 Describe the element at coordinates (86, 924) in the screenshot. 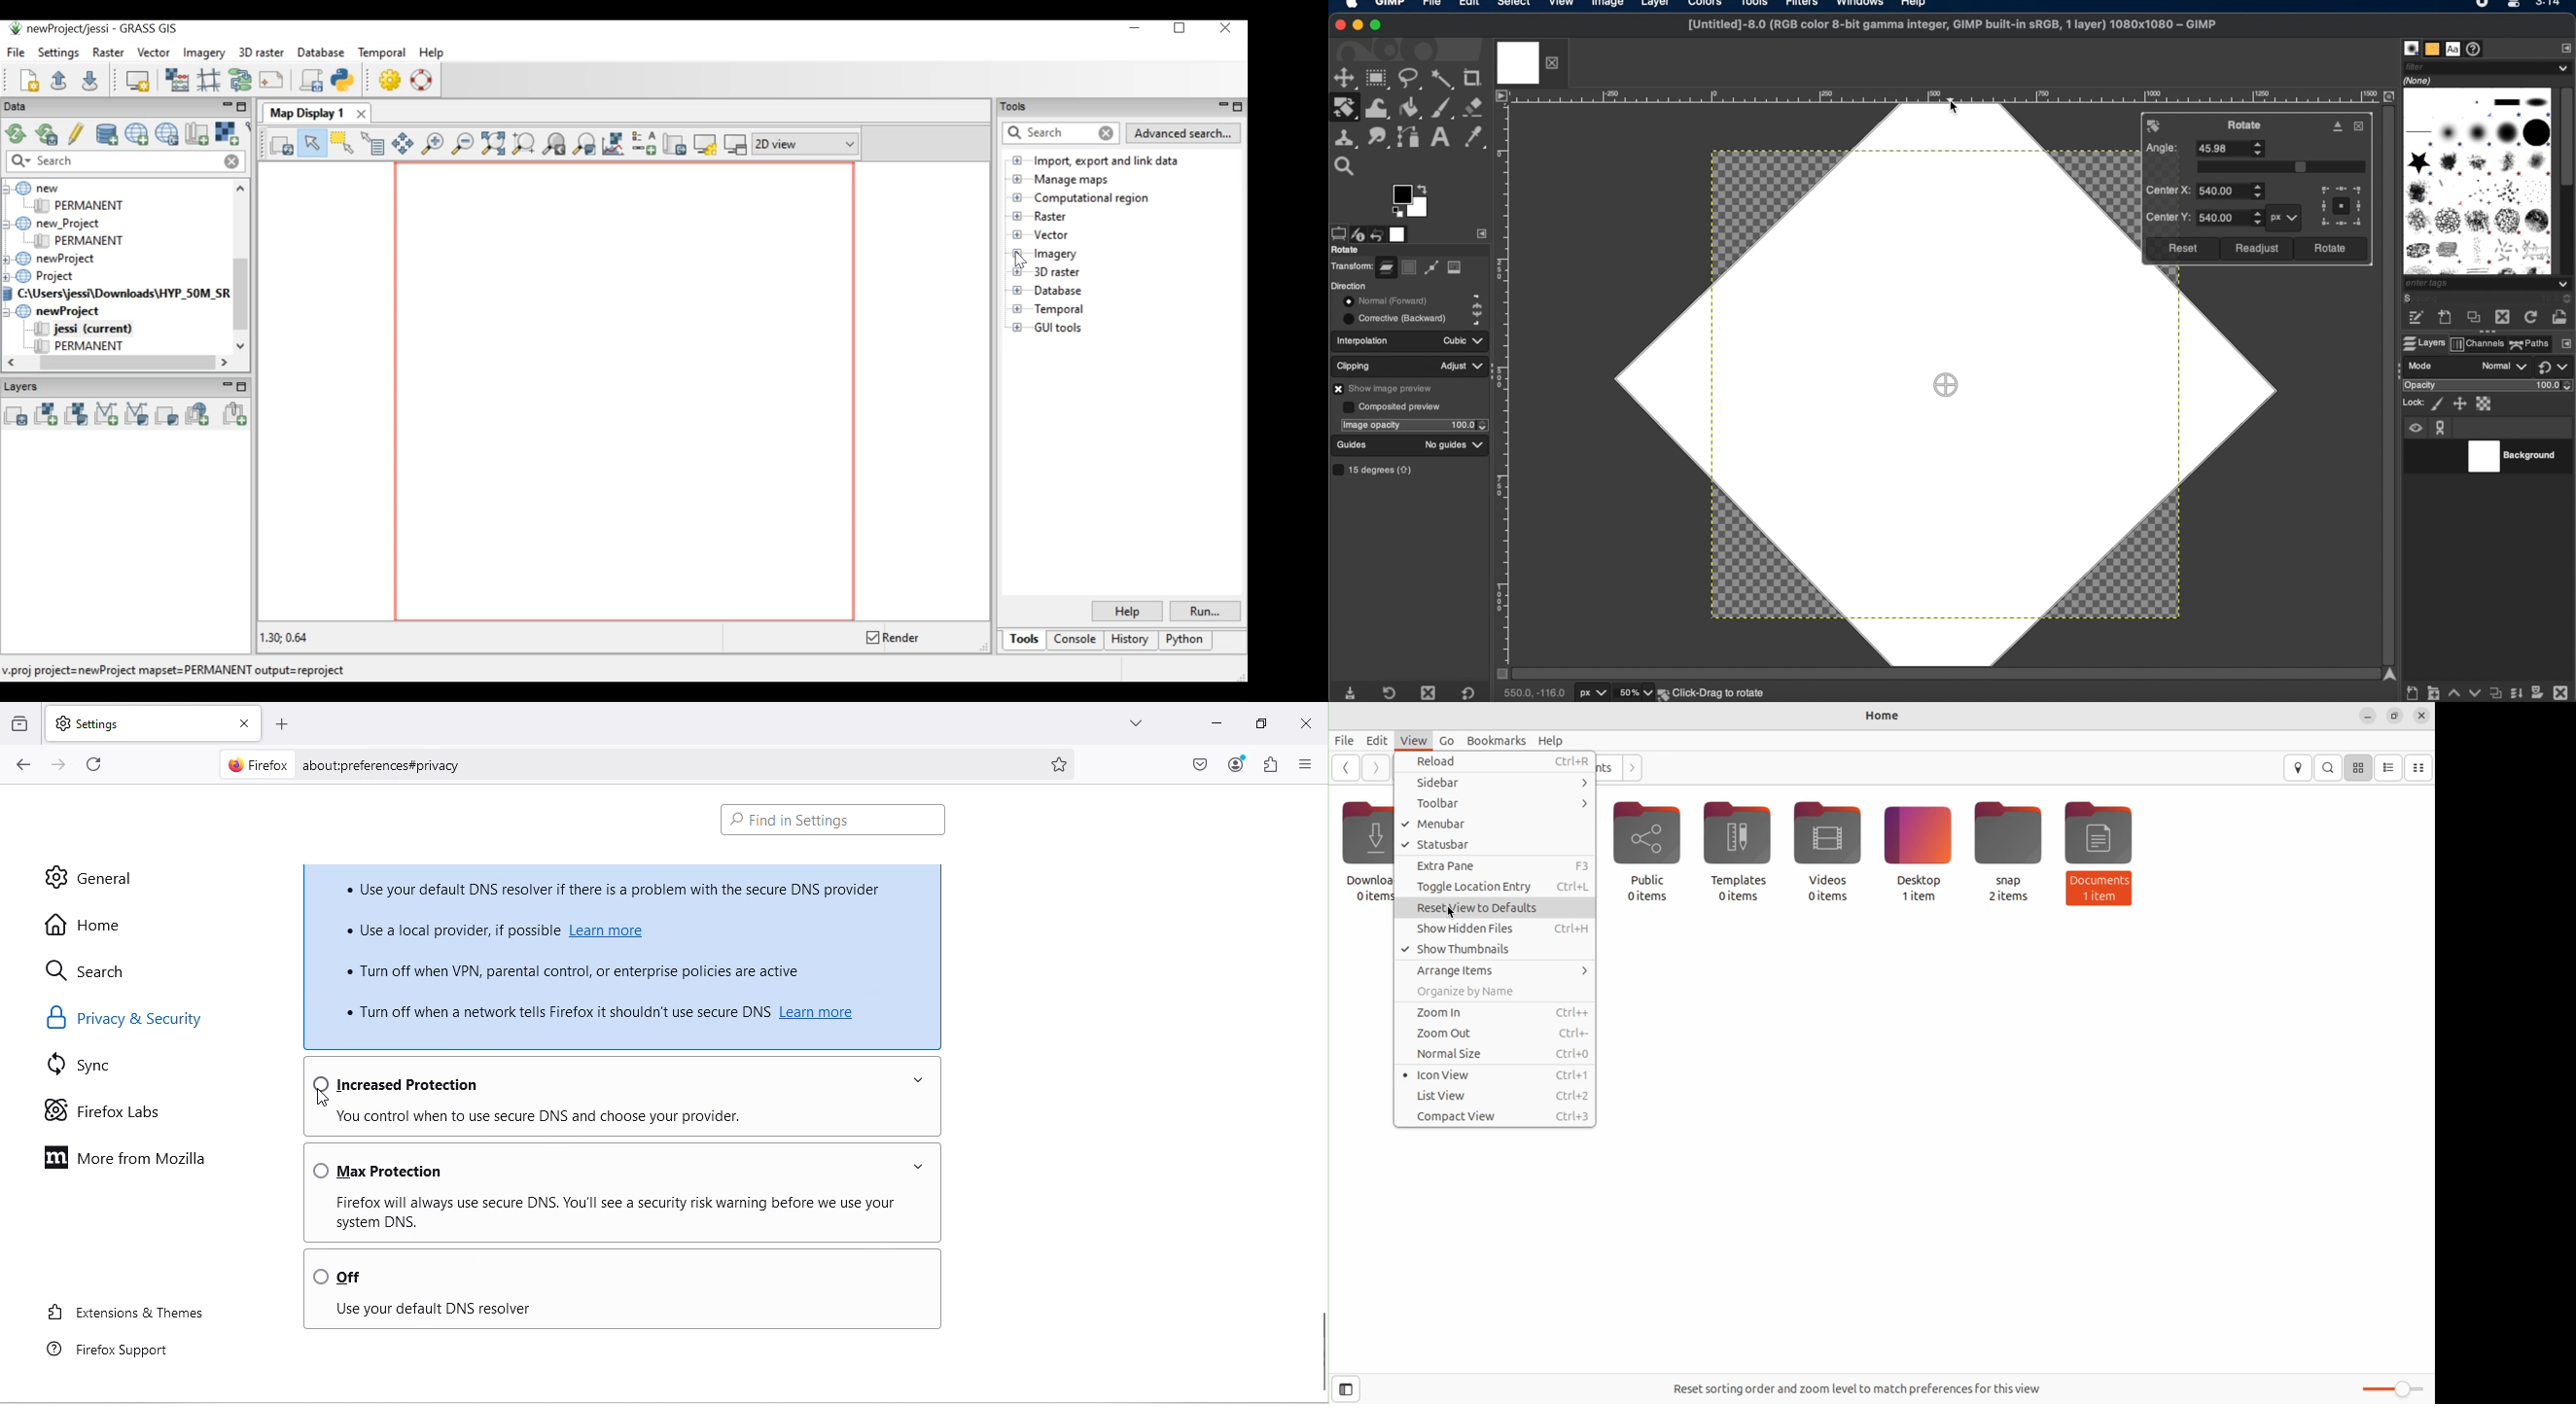

I see `Home` at that location.